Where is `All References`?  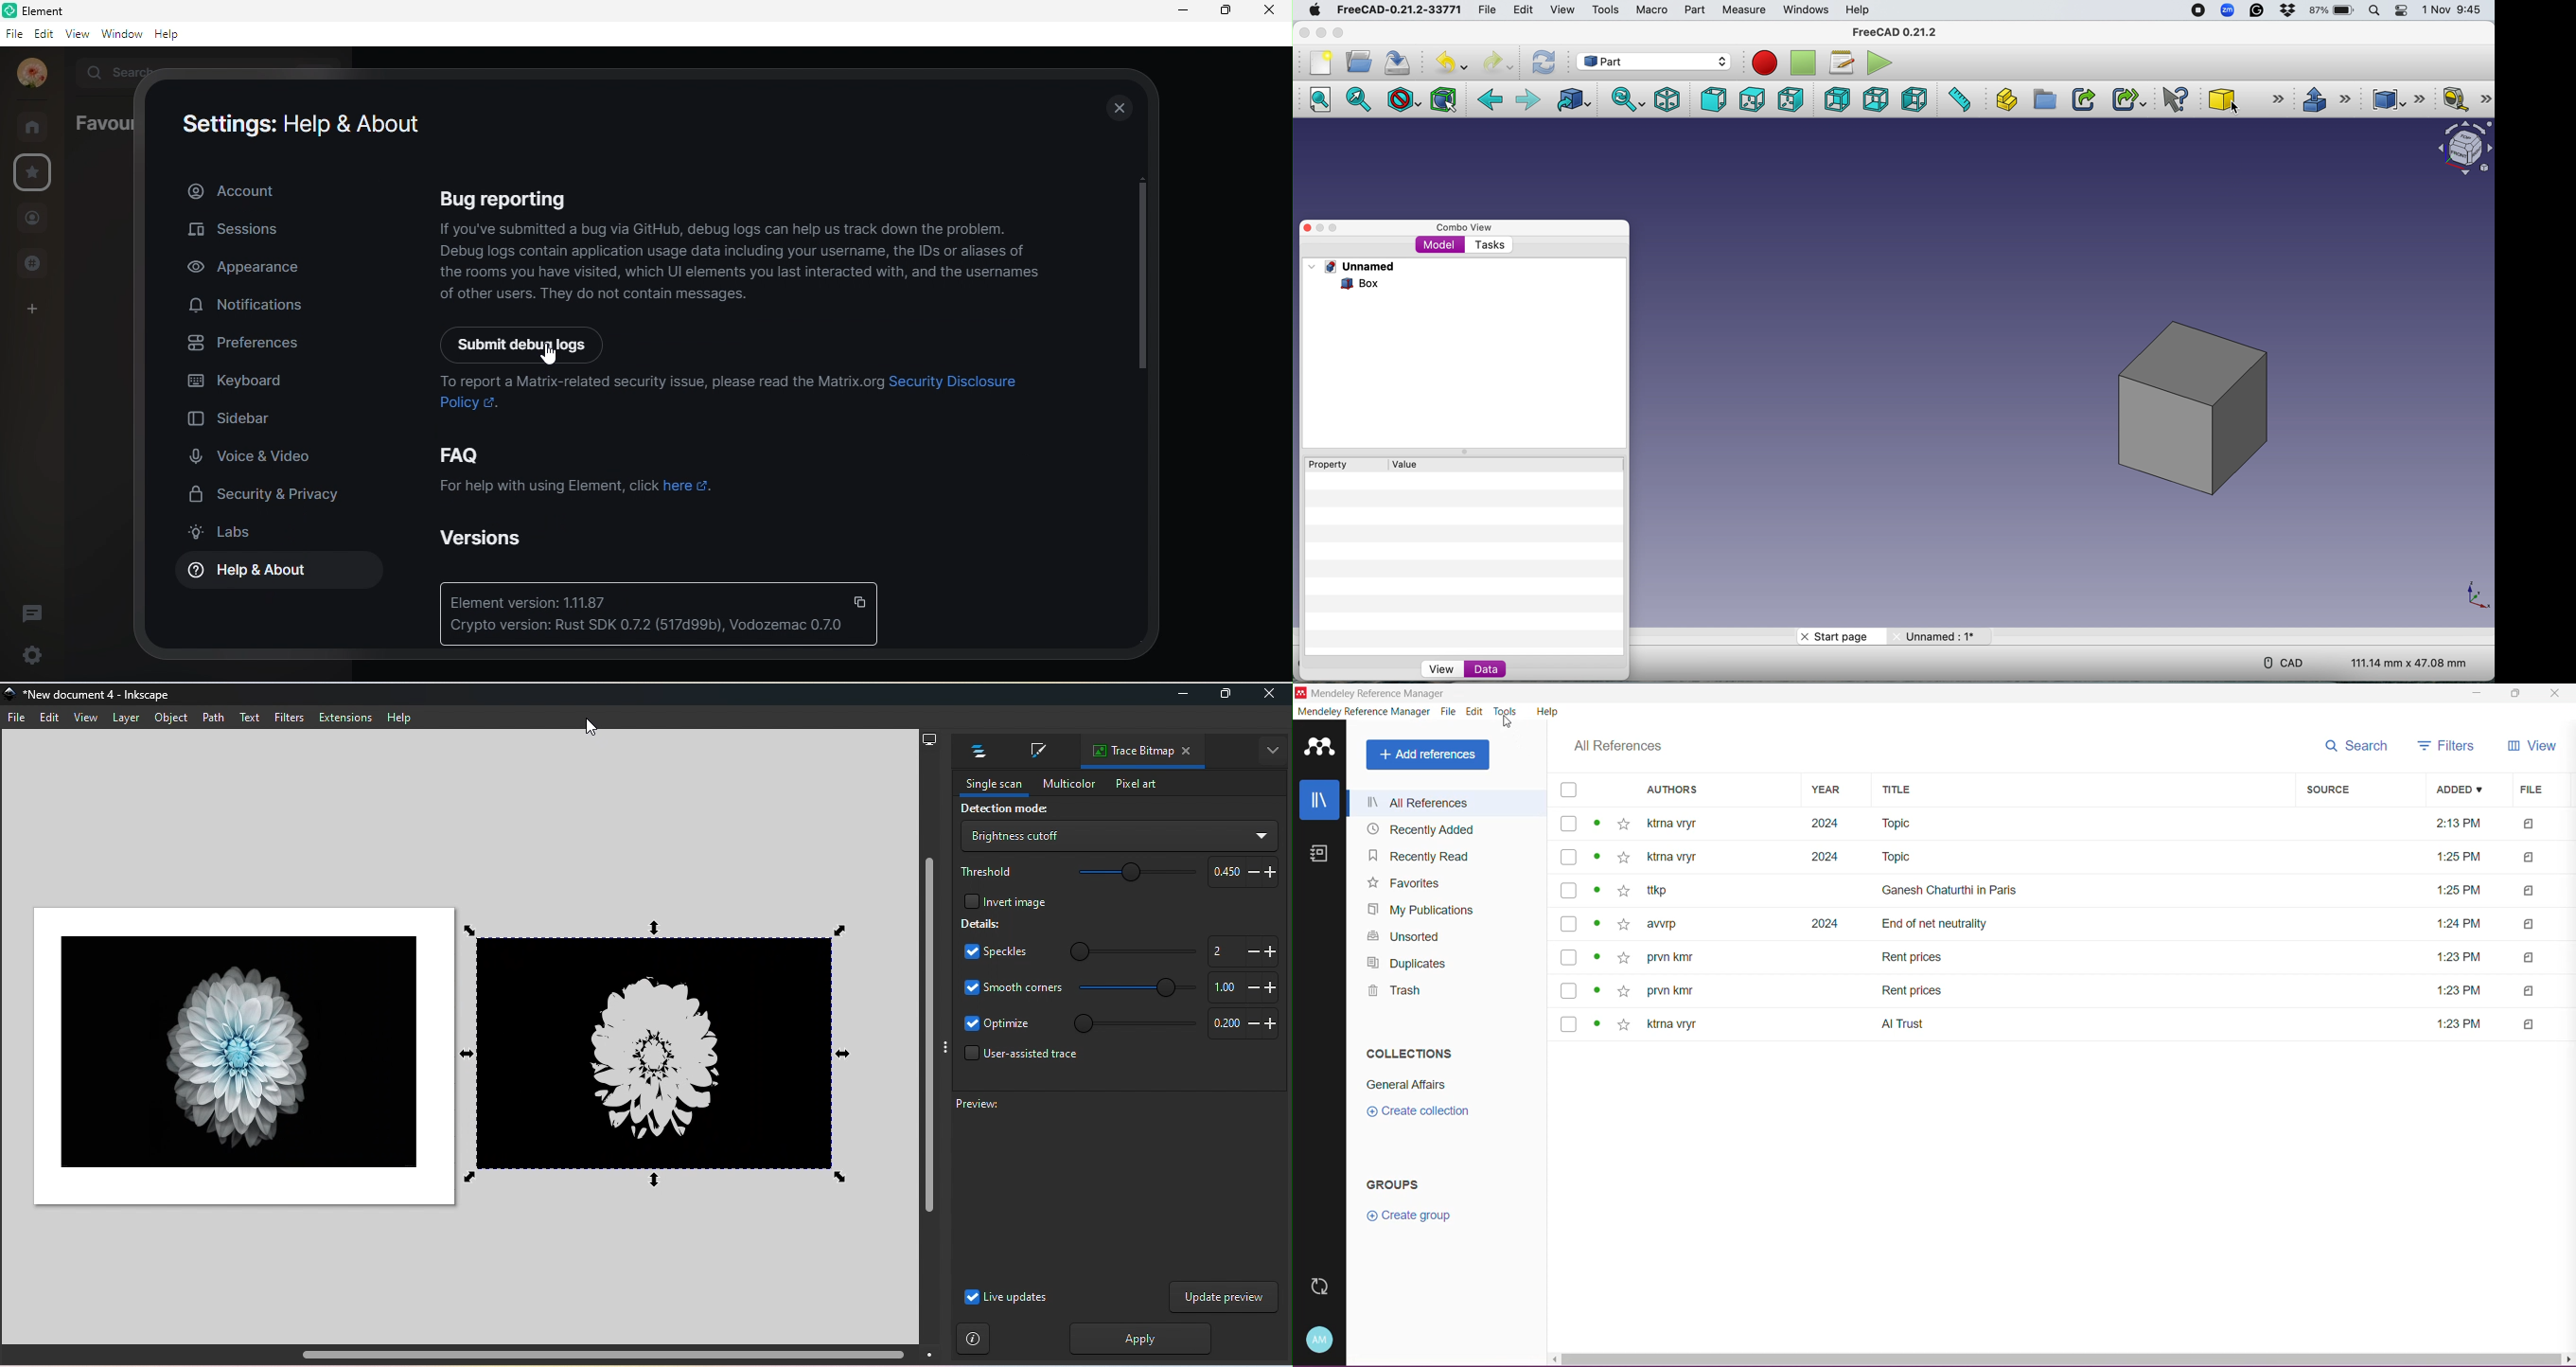 All References is located at coordinates (1442, 804).